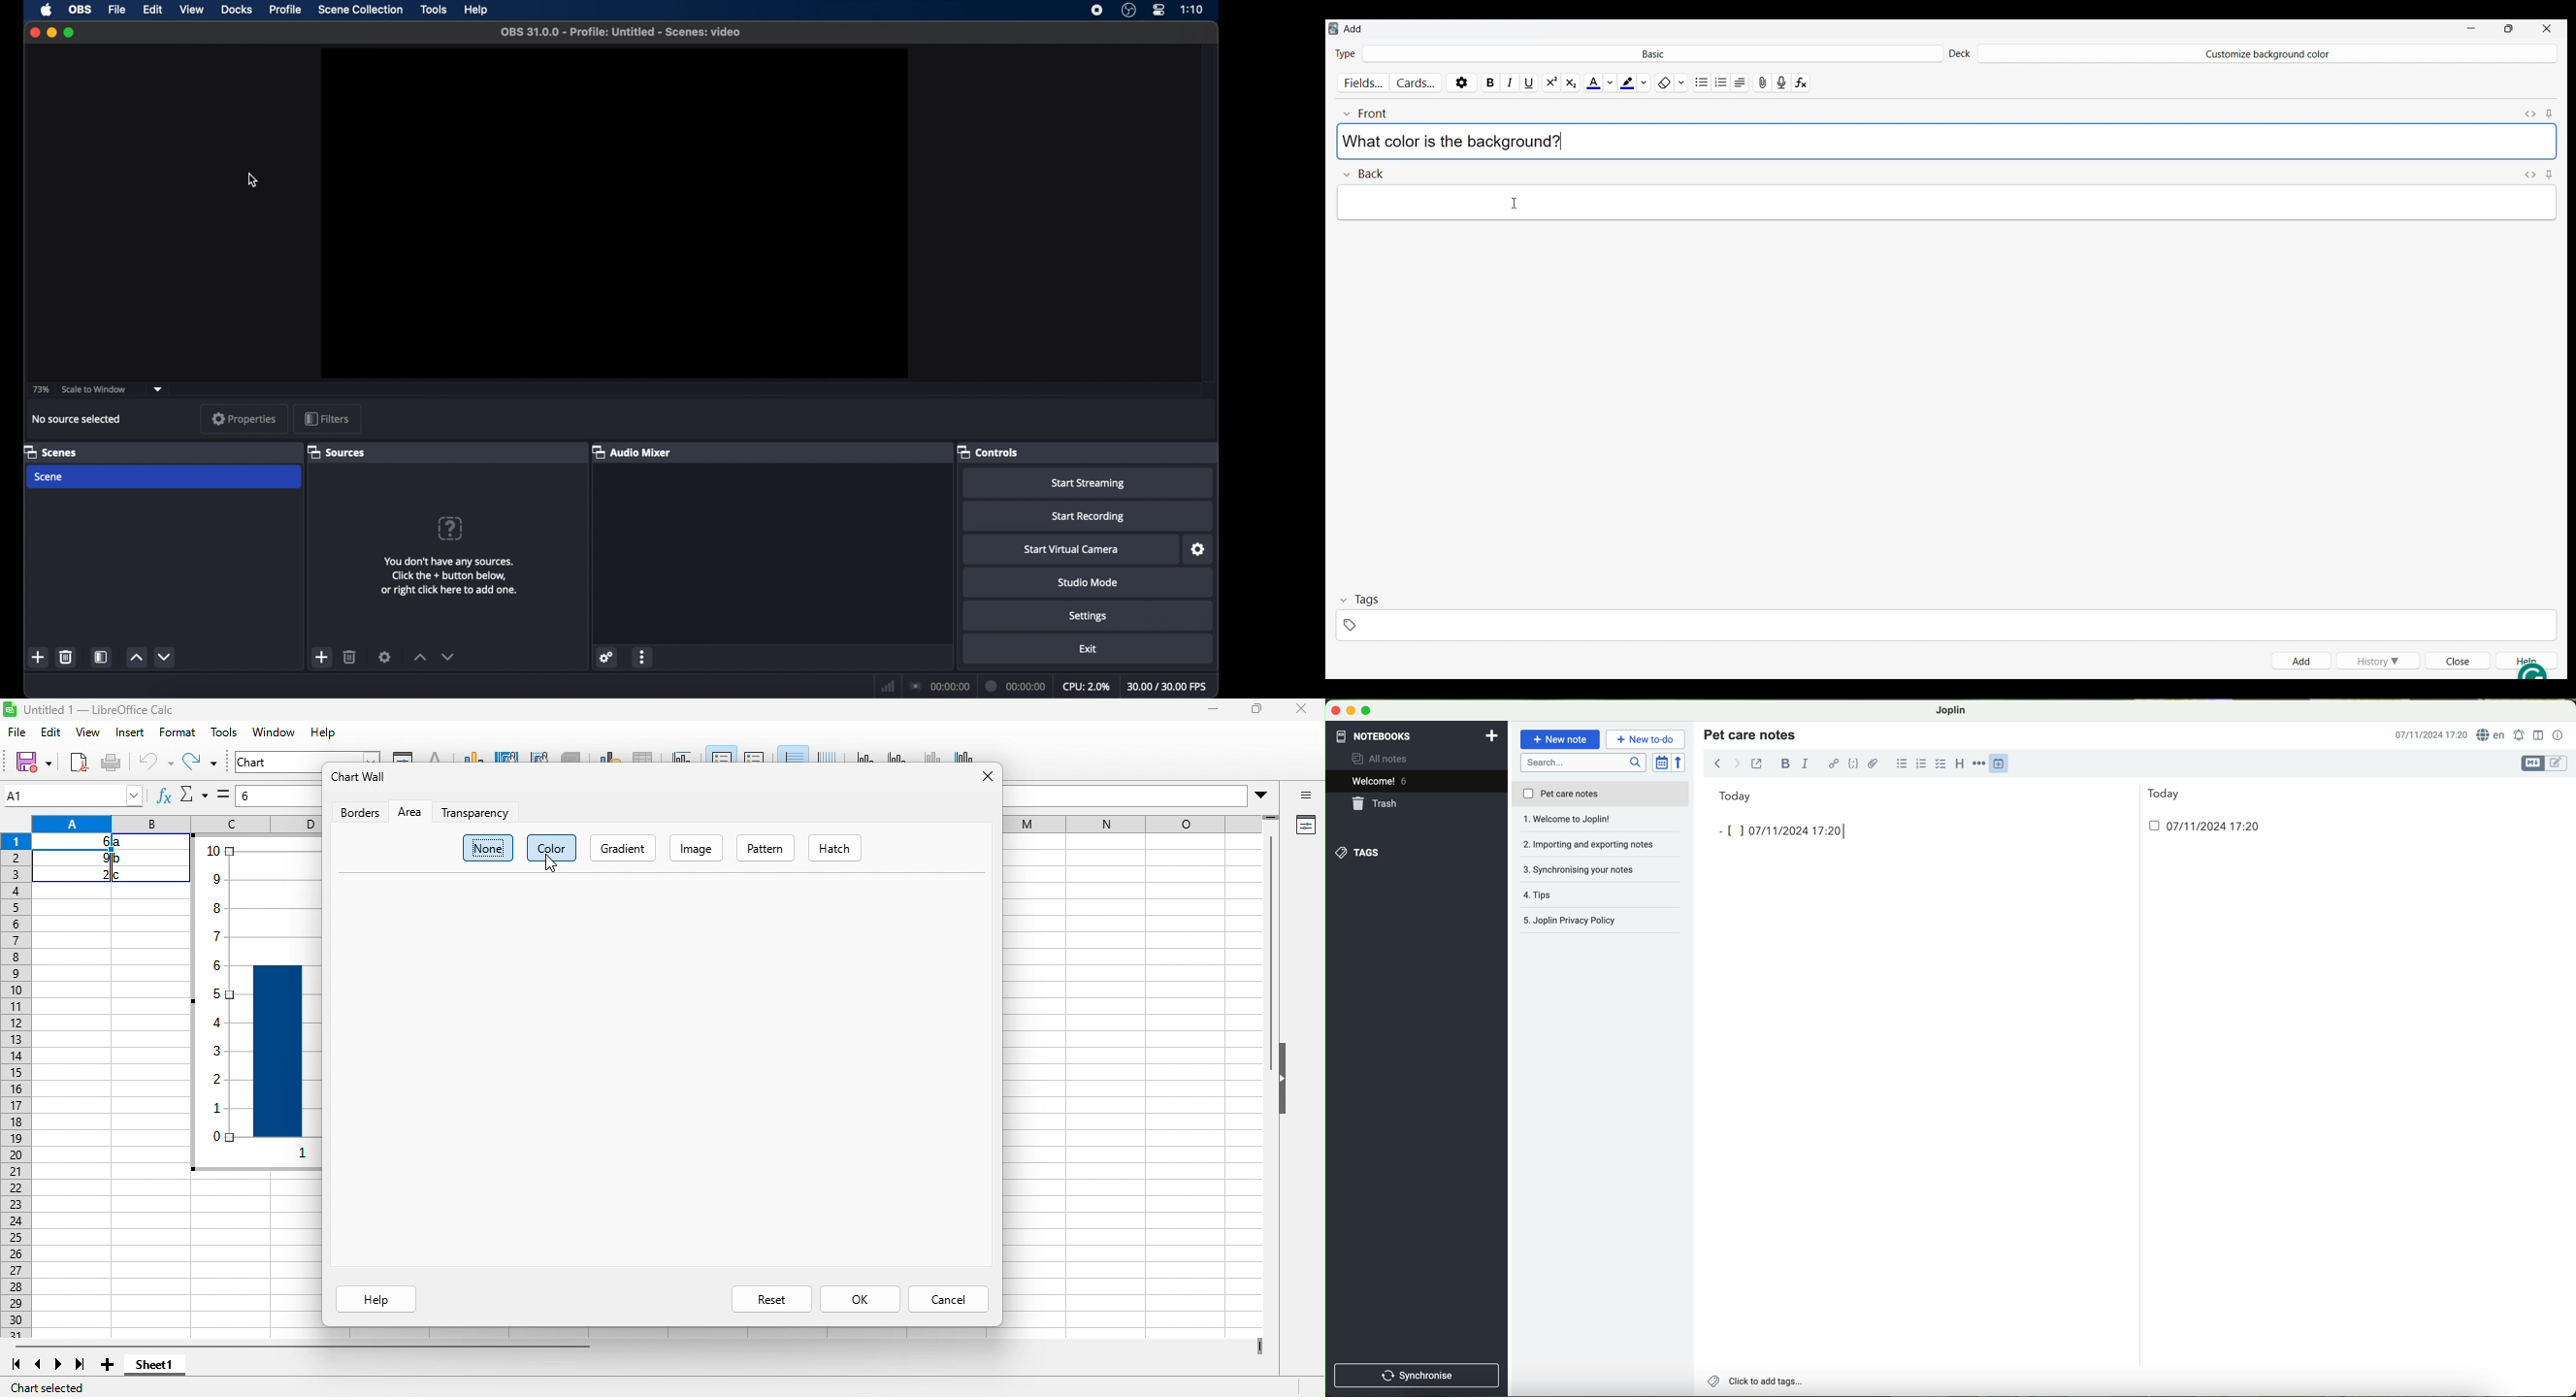  Describe the element at coordinates (1596, 922) in the screenshot. I see `joplin privacy policy` at that location.